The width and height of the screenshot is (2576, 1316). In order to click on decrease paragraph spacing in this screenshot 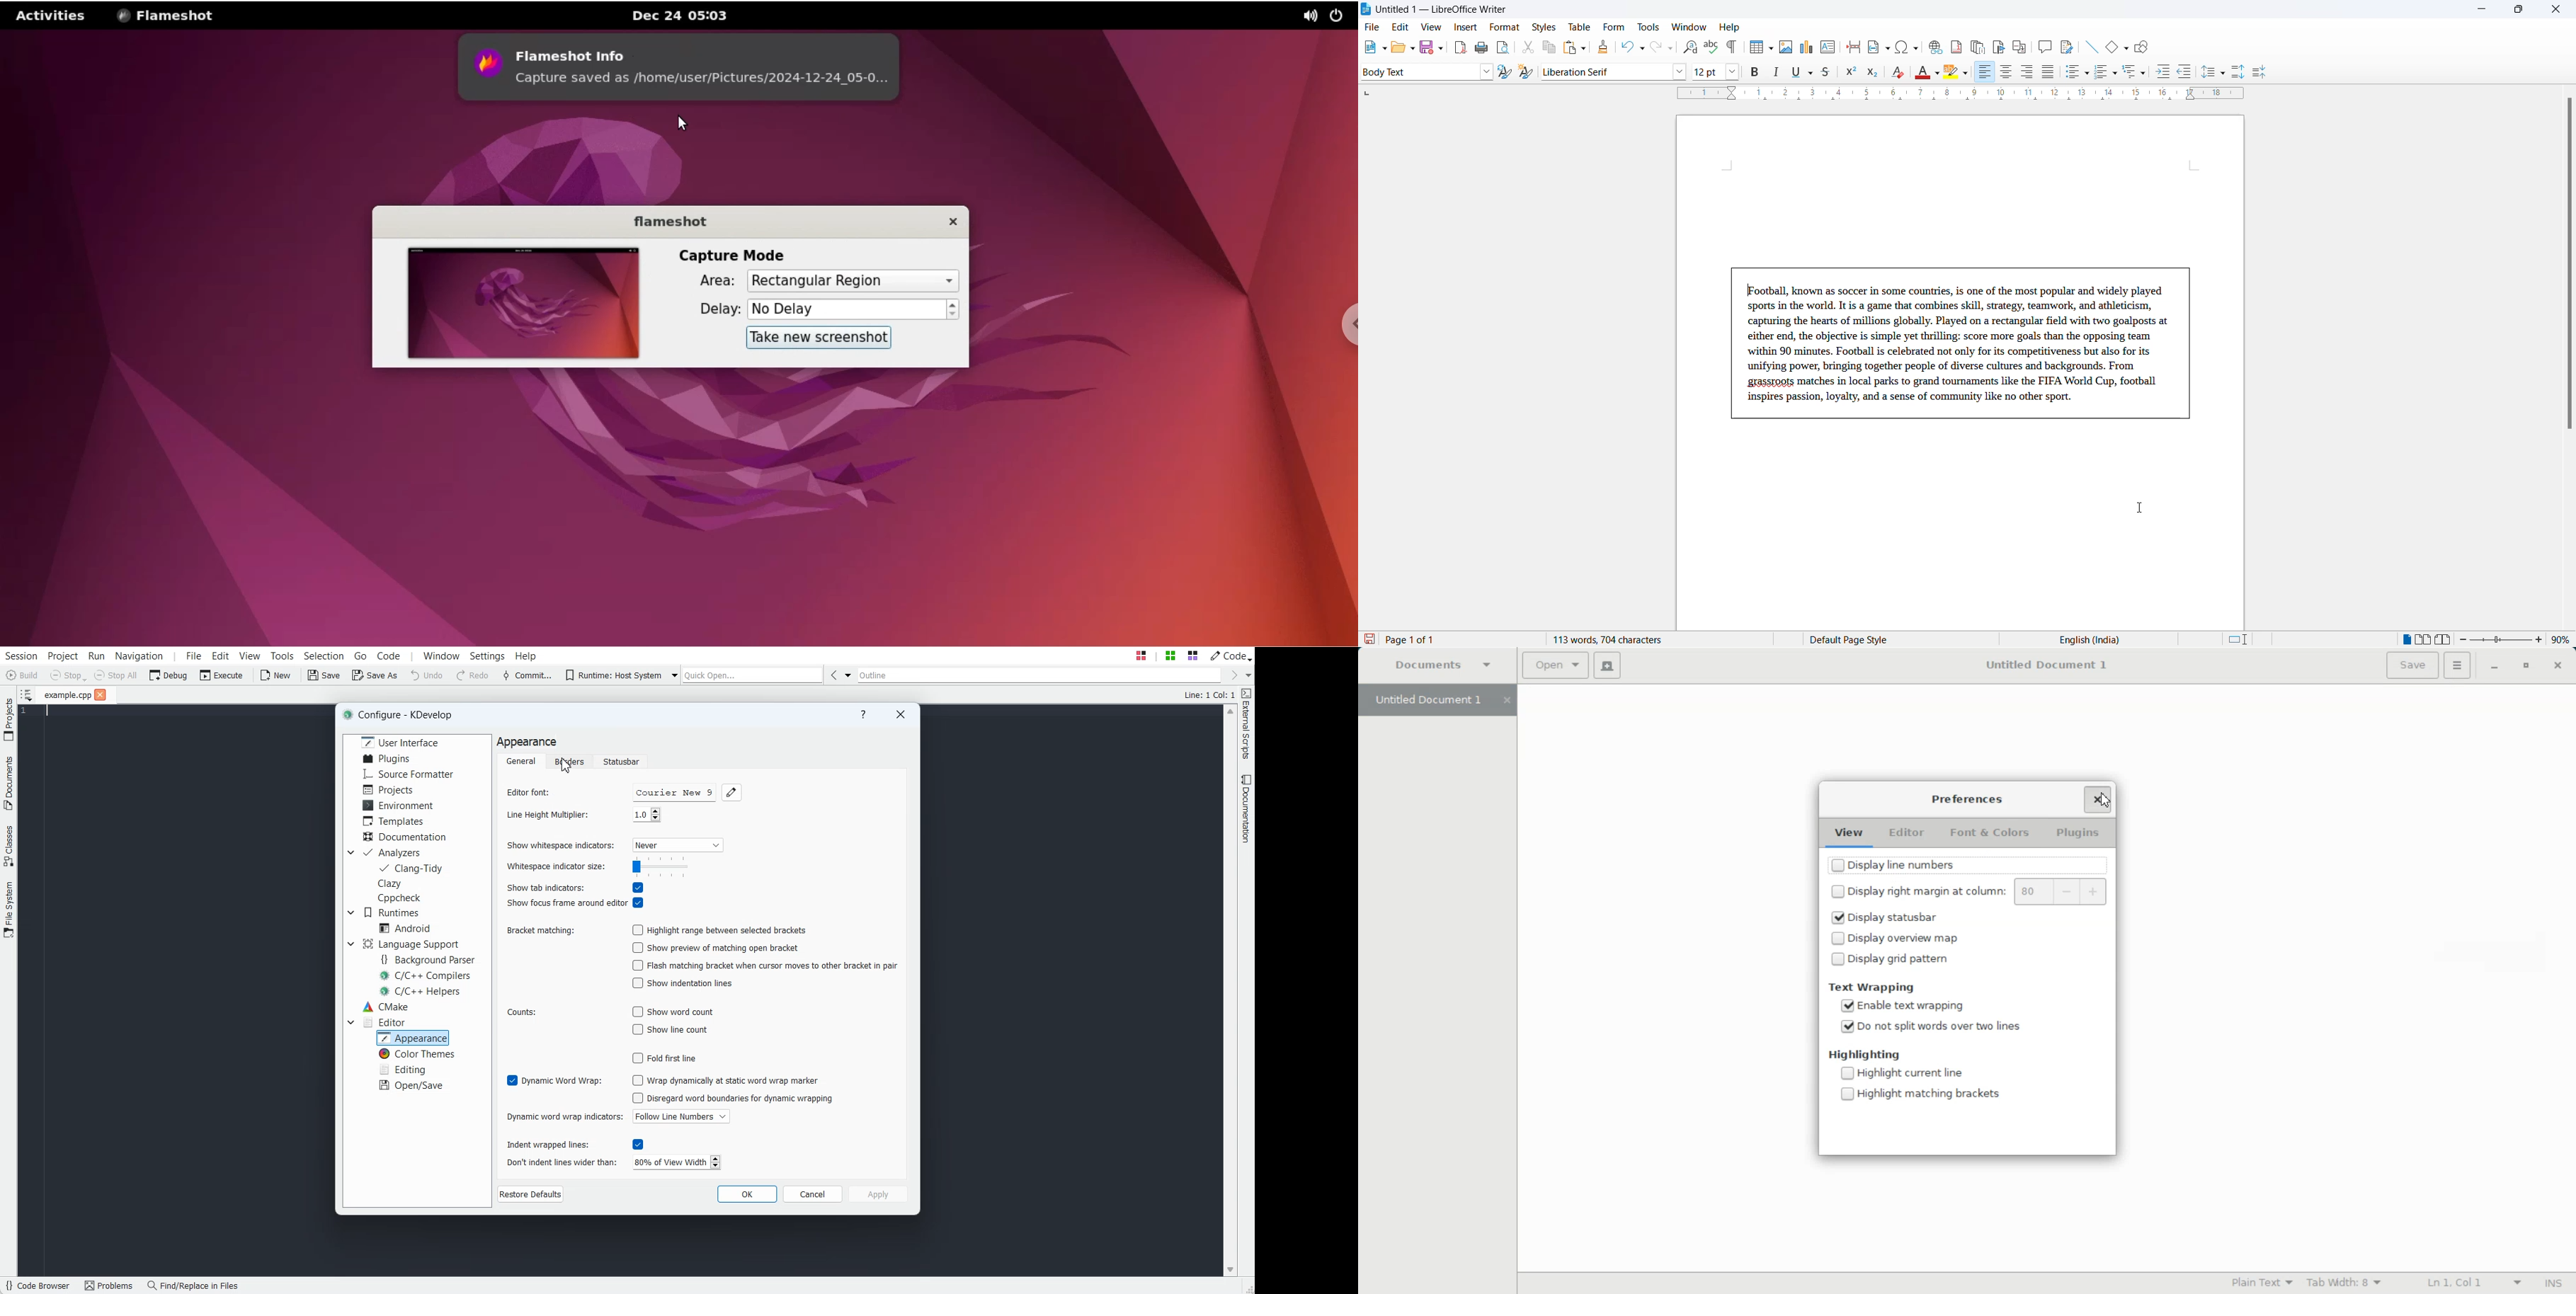, I will do `click(2258, 73)`.